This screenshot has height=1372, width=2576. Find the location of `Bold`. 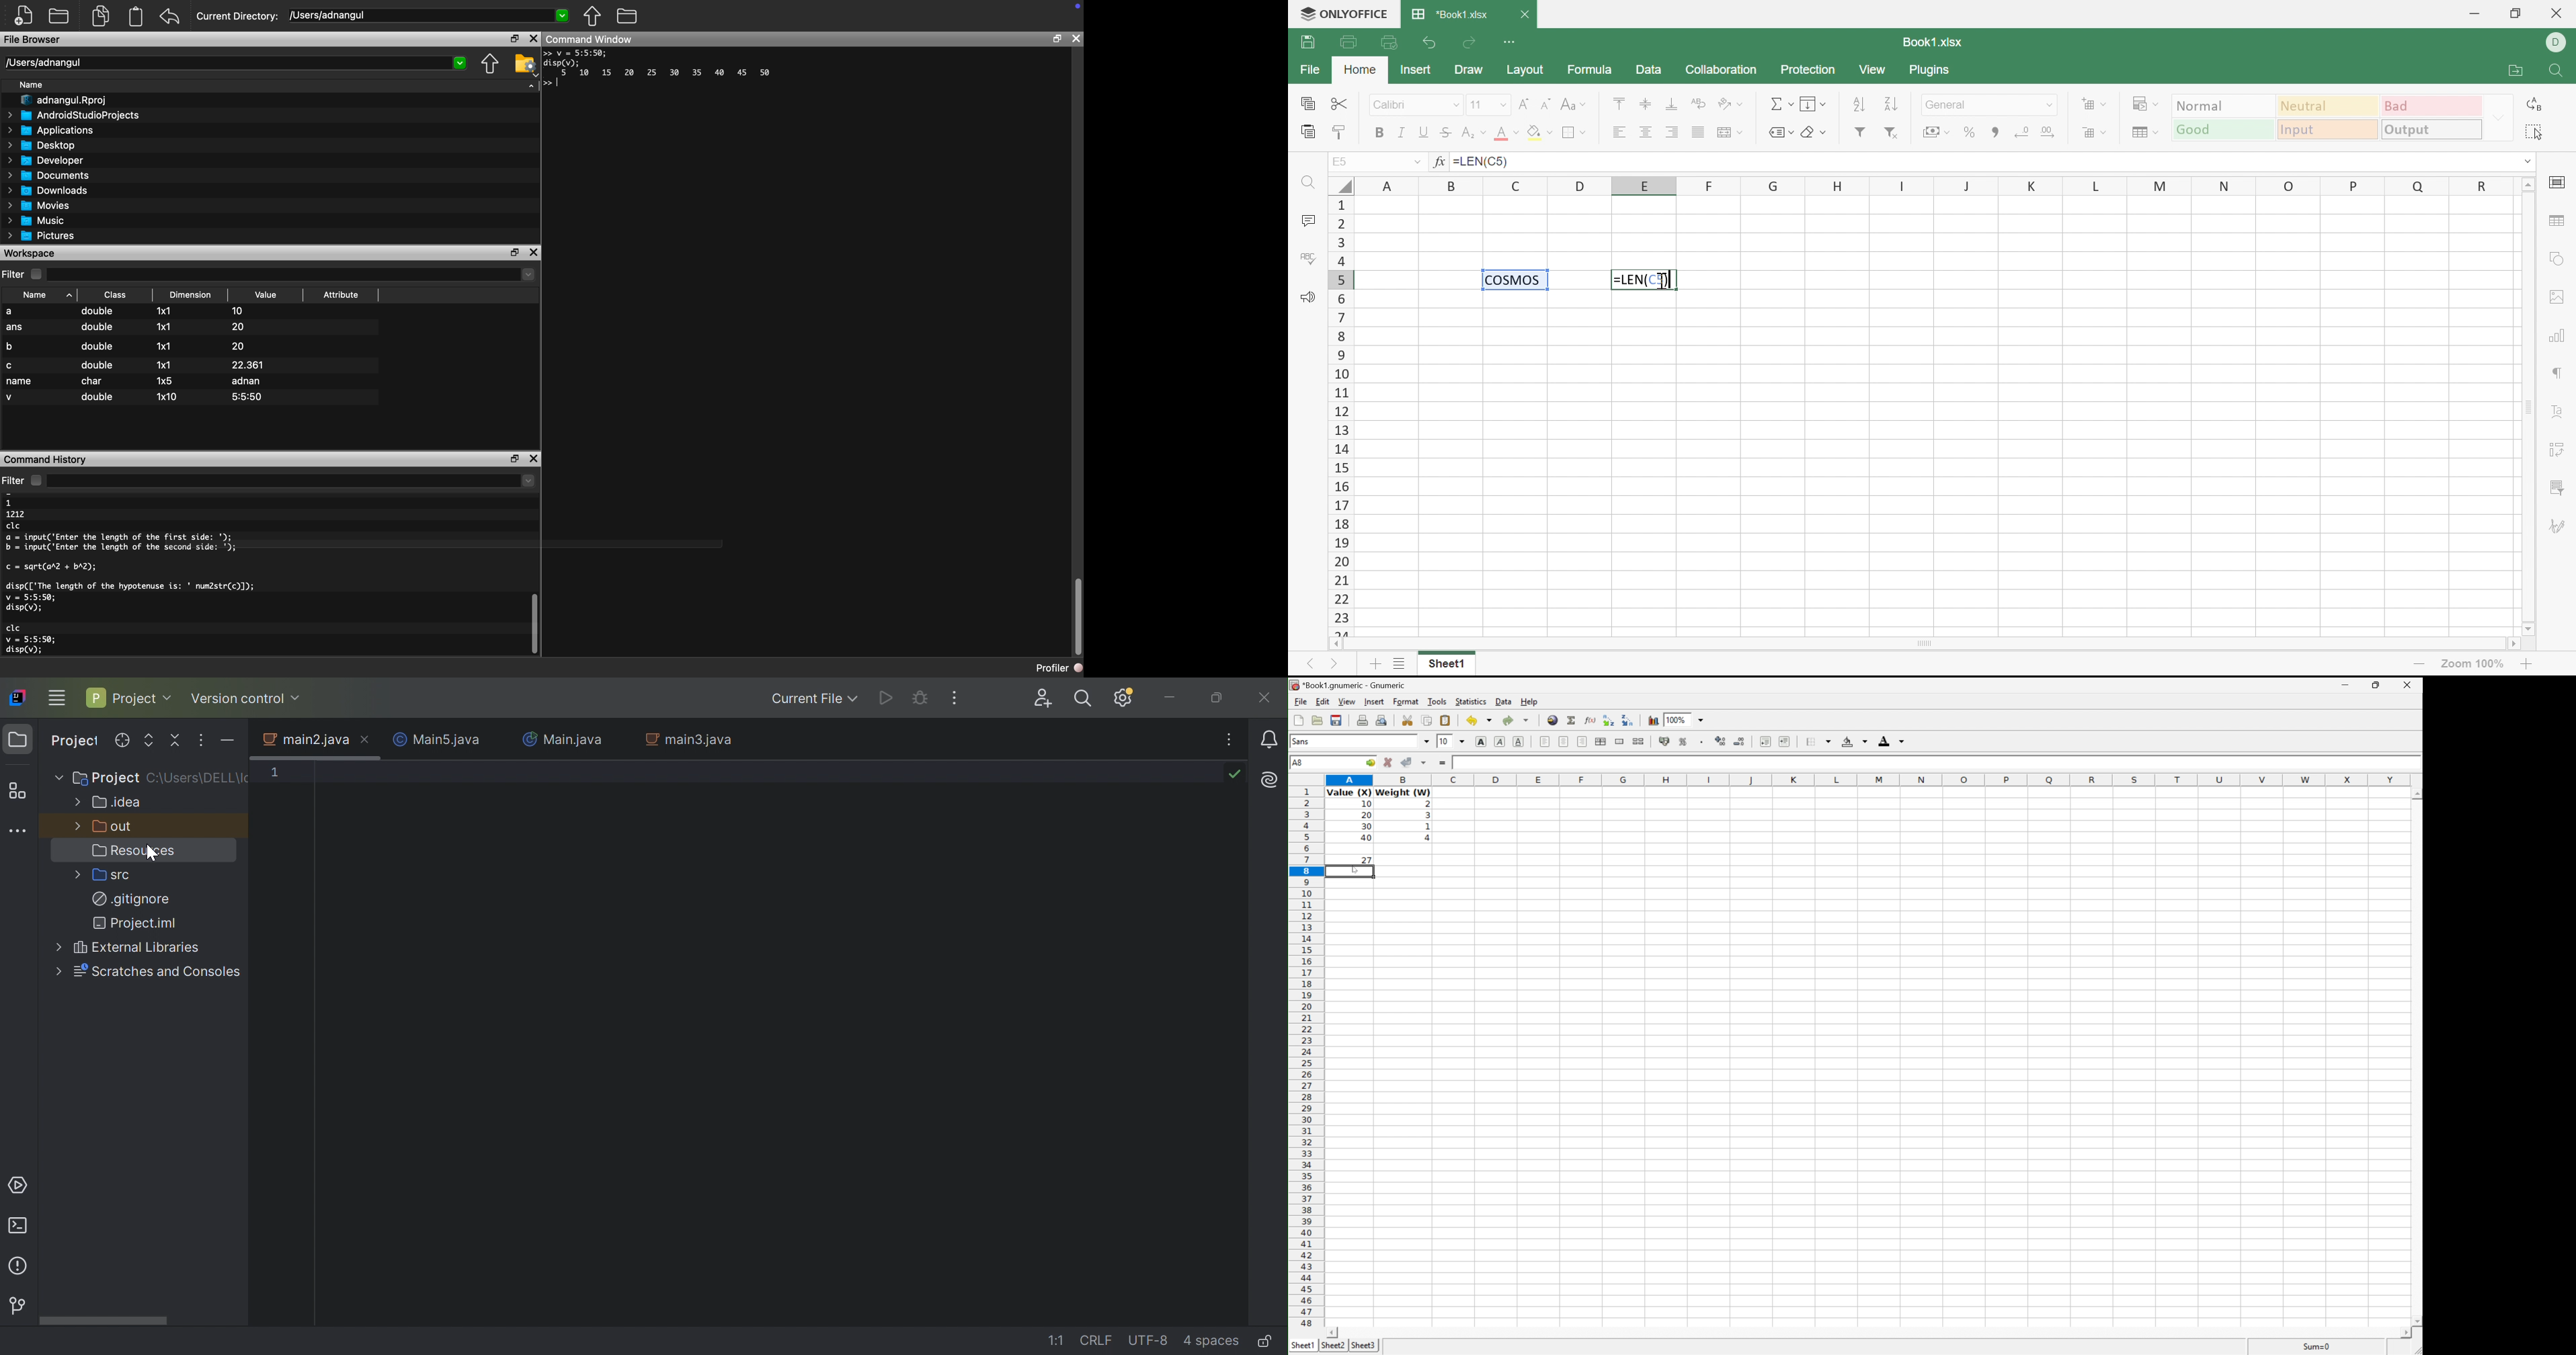

Bold is located at coordinates (1379, 133).